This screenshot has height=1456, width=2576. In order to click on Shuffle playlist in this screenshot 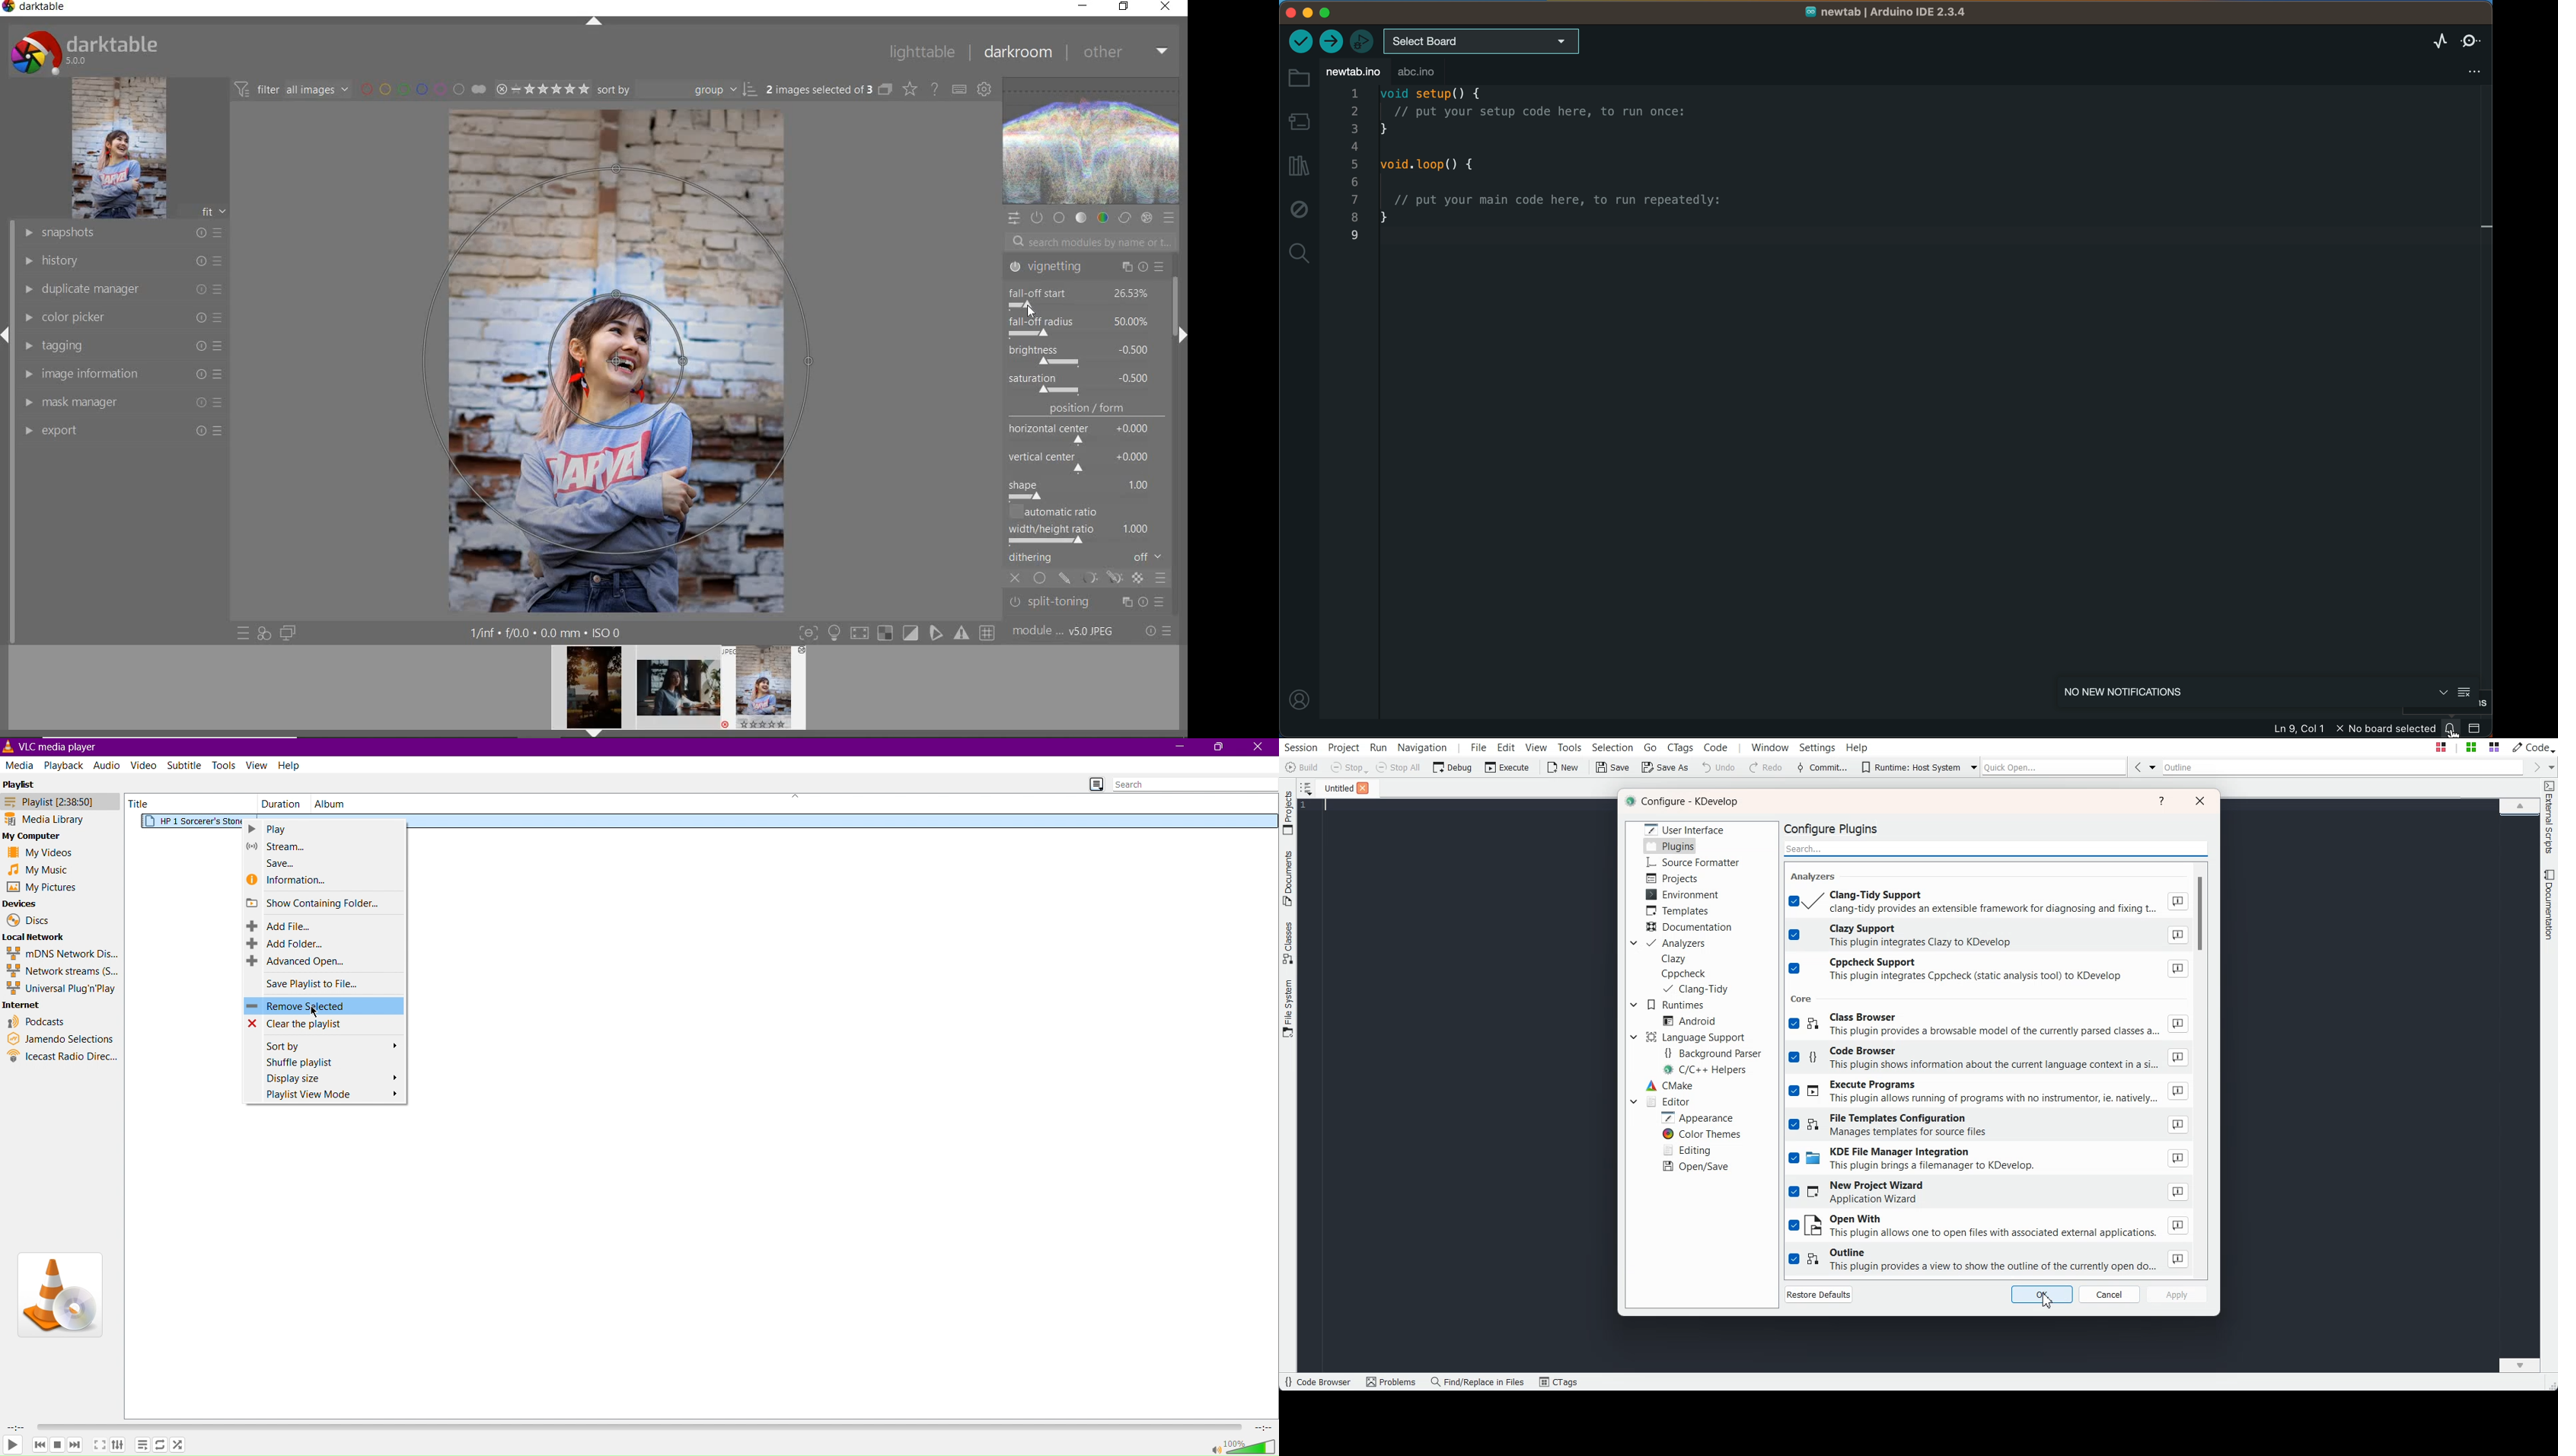, I will do `click(324, 1061)`.